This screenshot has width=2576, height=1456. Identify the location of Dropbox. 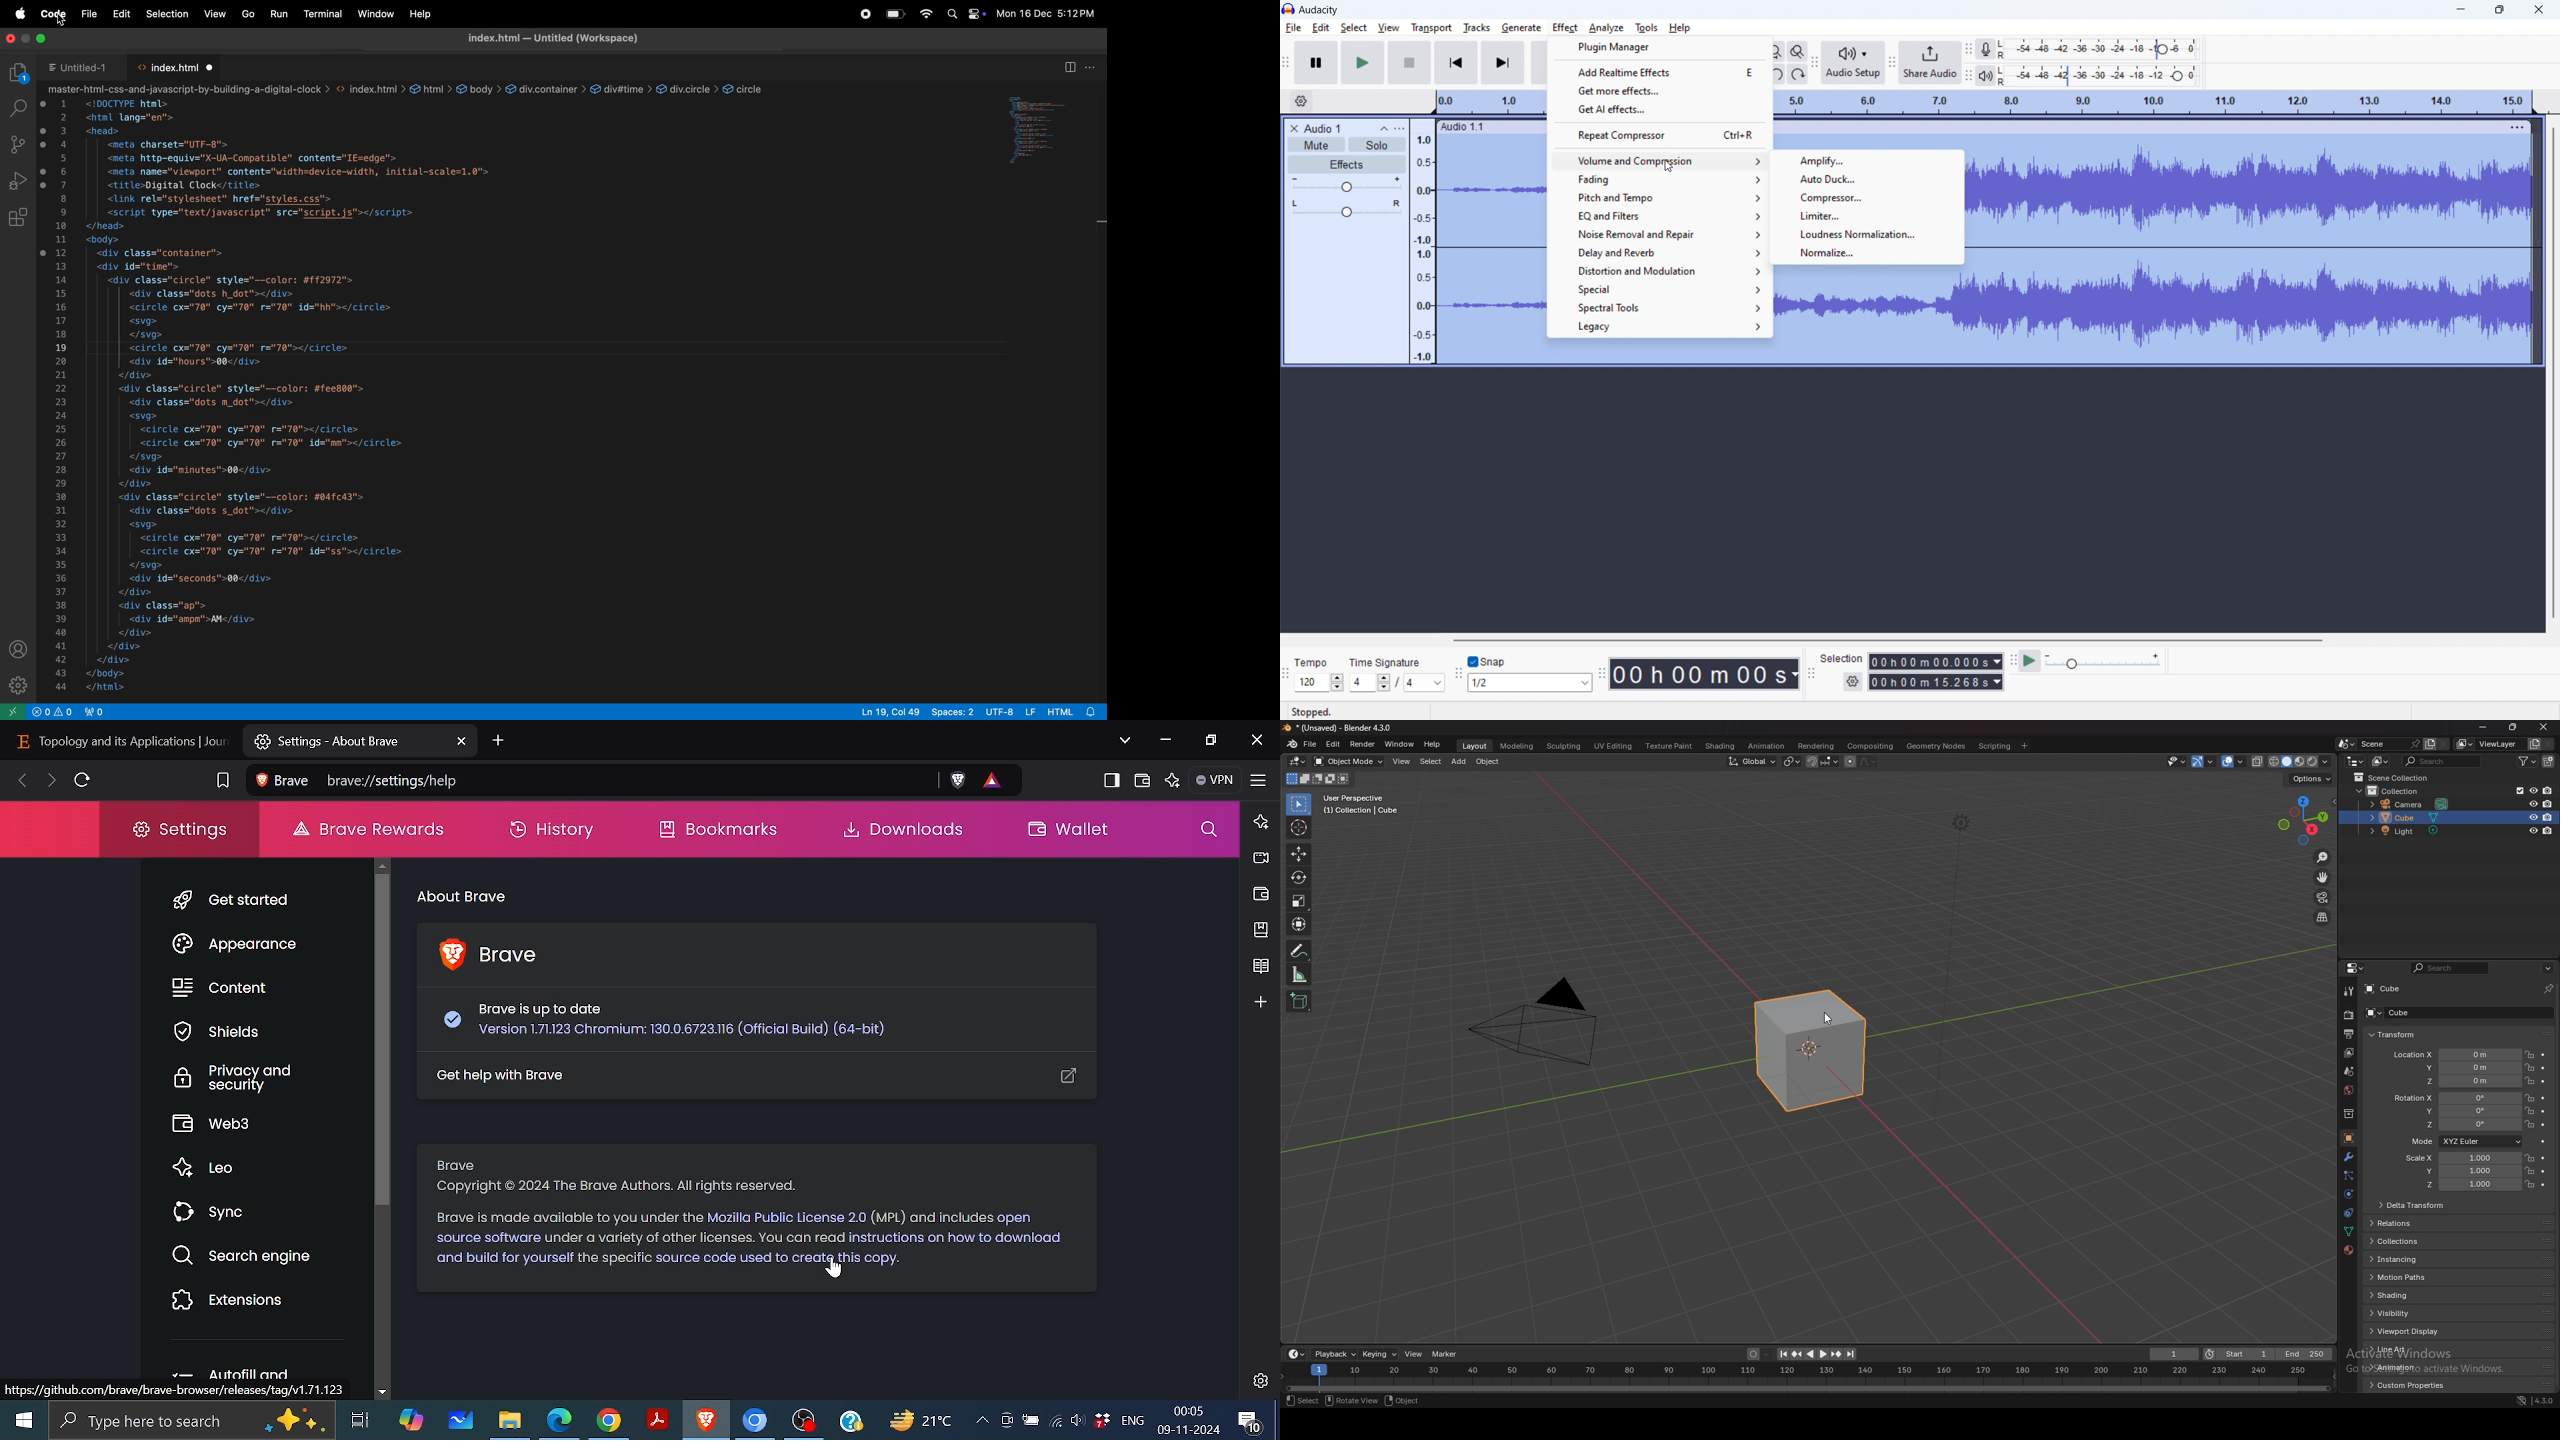
(1102, 1420).